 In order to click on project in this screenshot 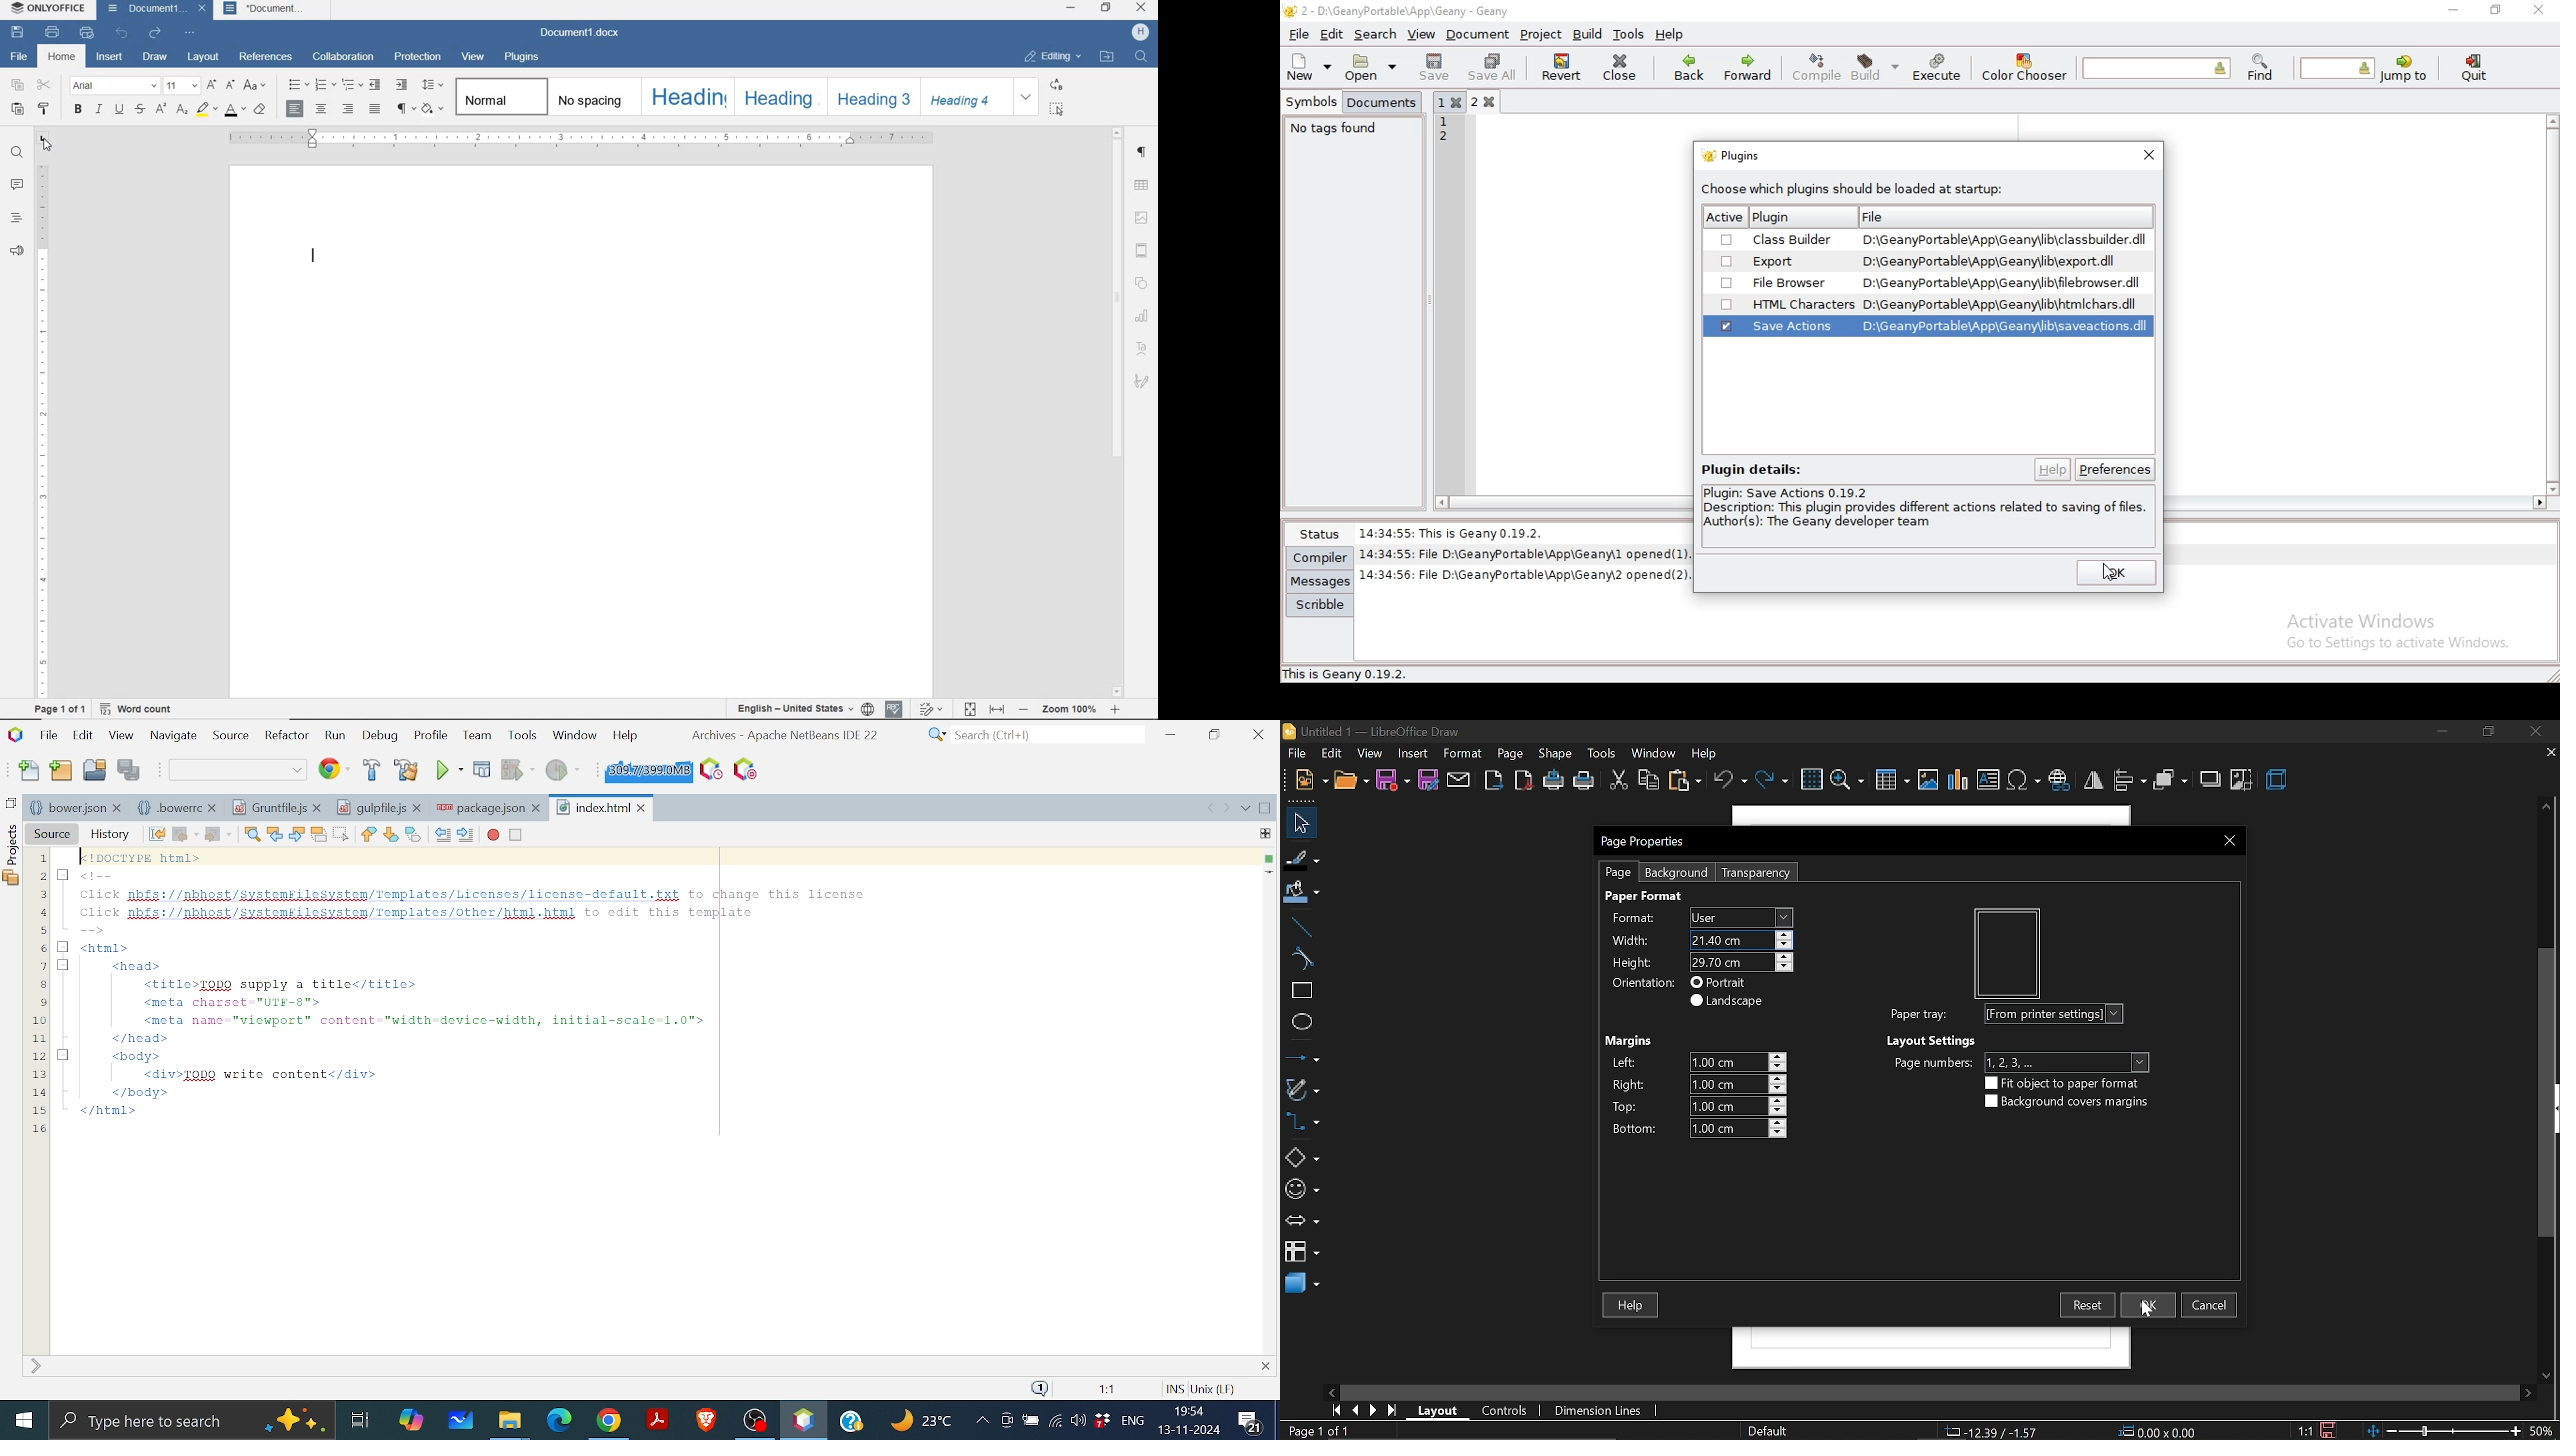, I will do `click(1541, 35)`.